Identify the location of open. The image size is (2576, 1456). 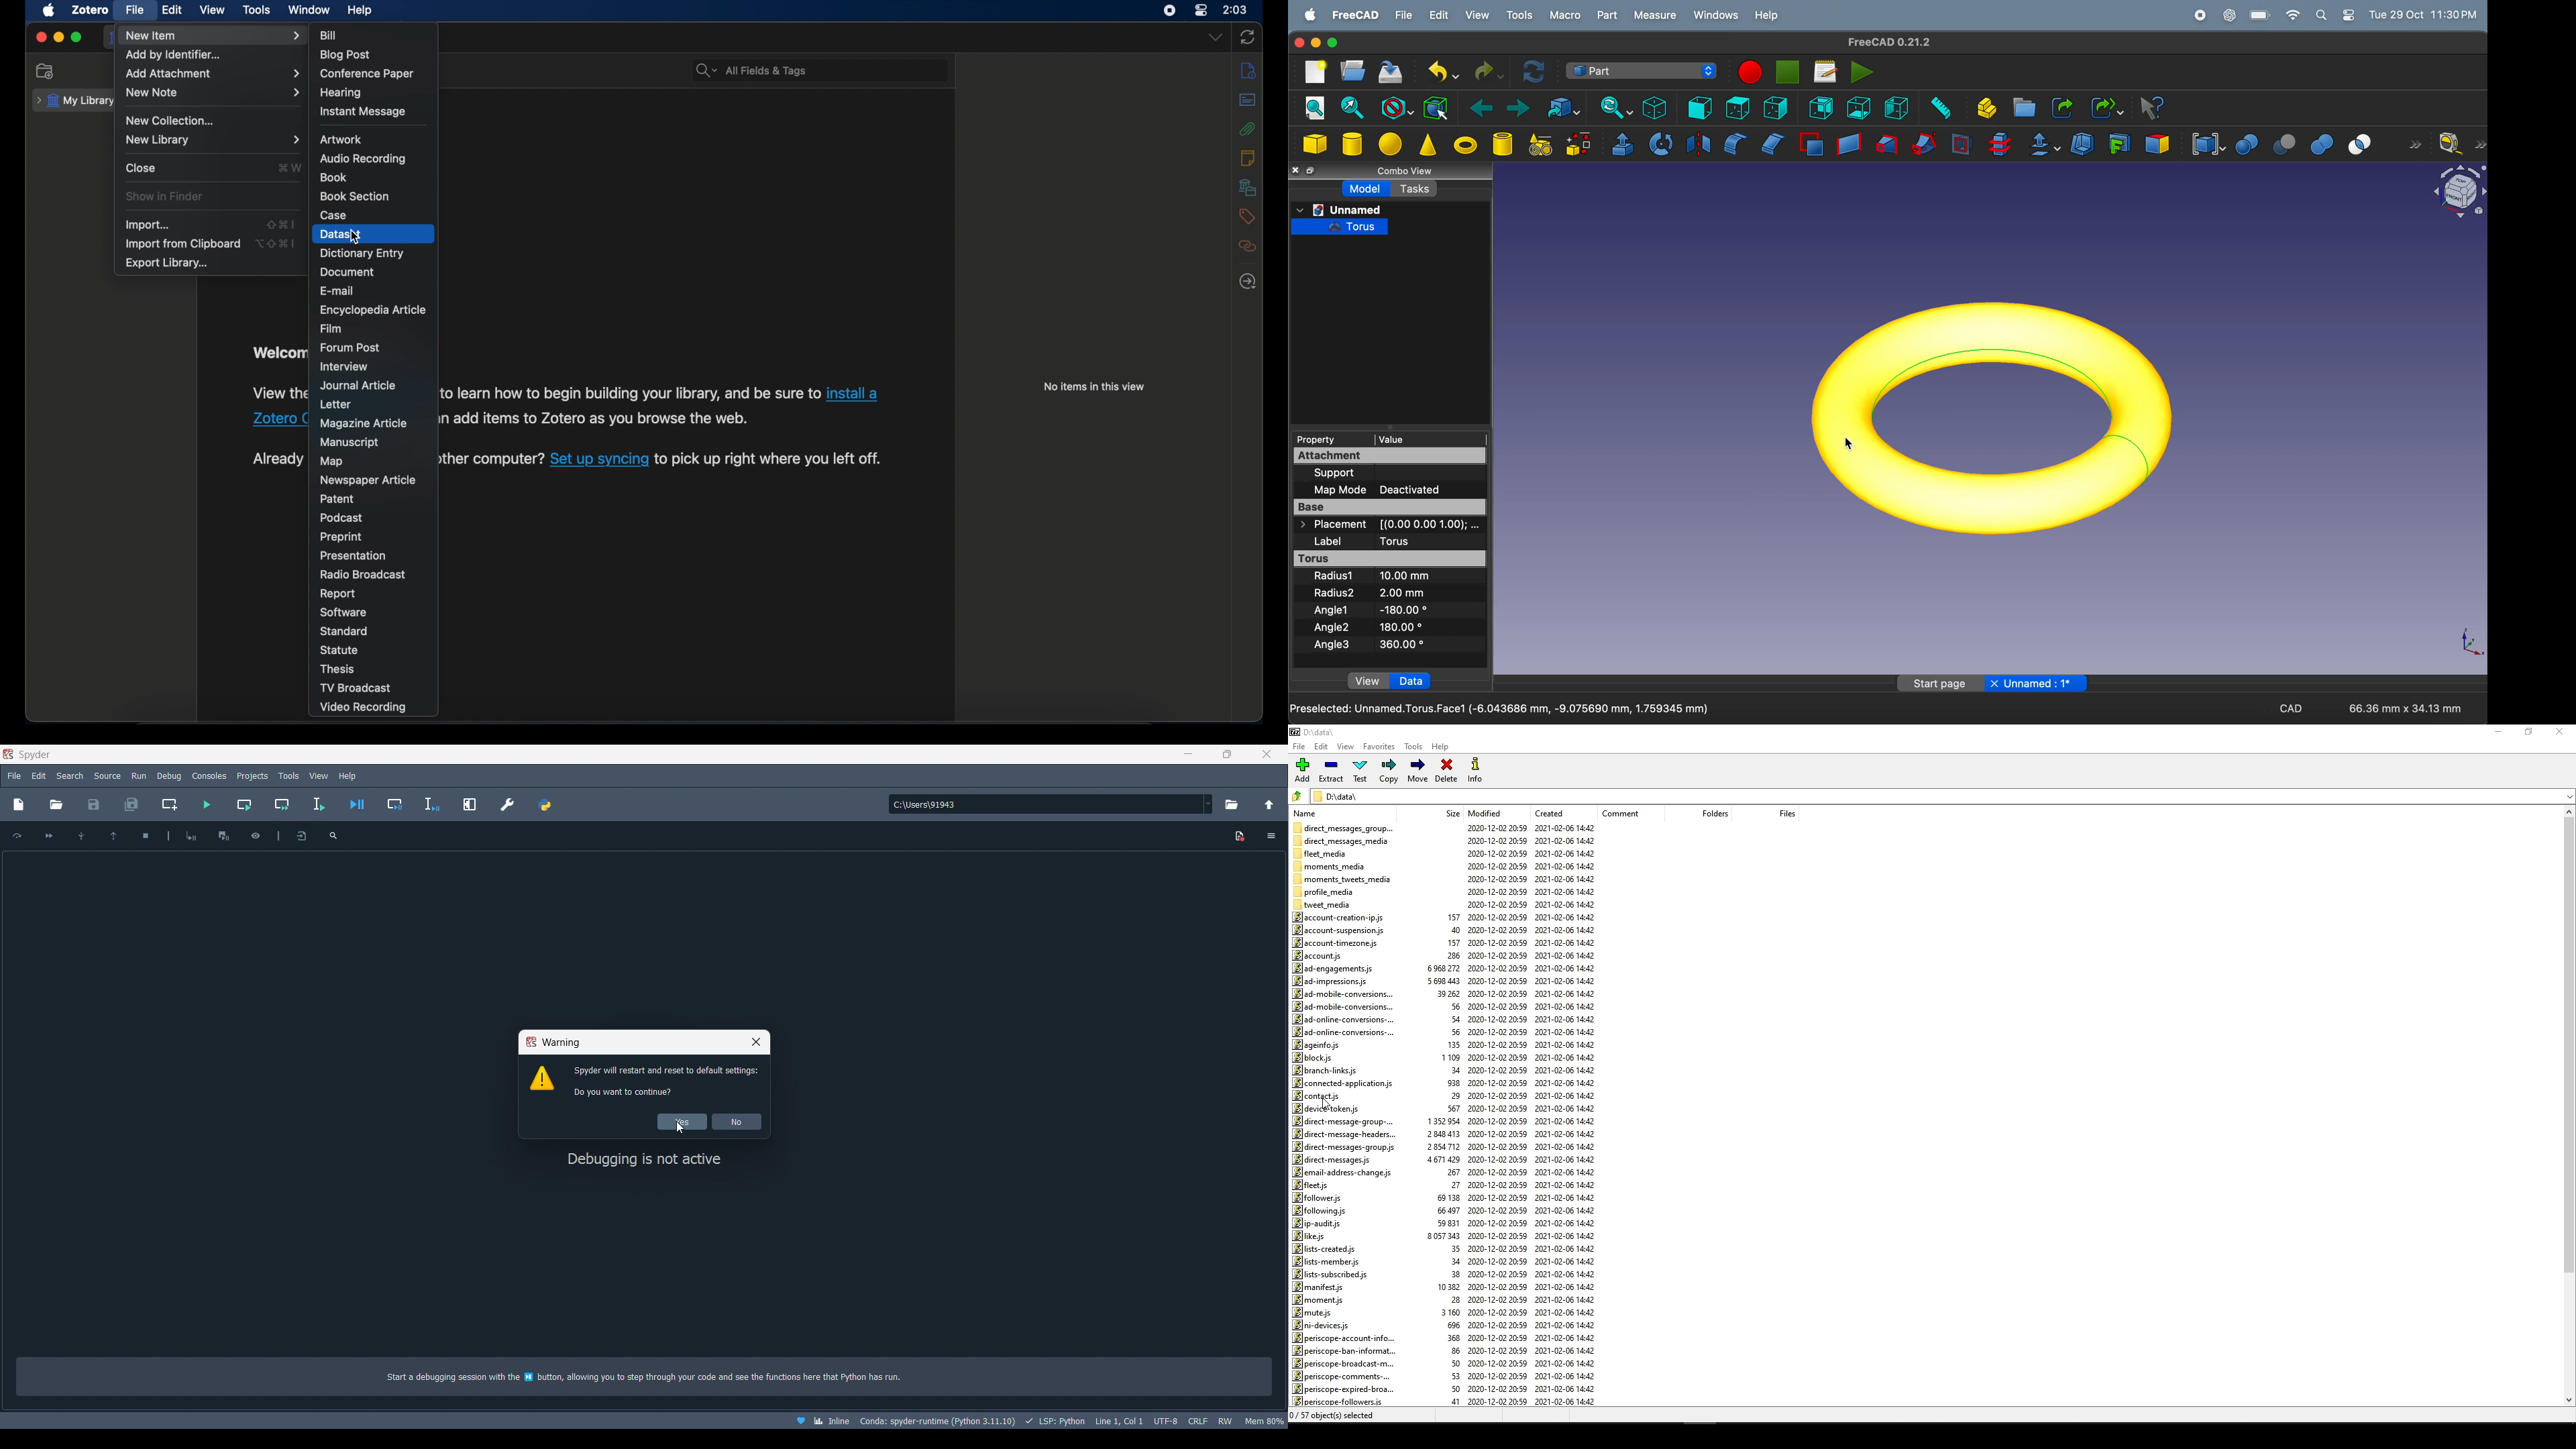
(1353, 73).